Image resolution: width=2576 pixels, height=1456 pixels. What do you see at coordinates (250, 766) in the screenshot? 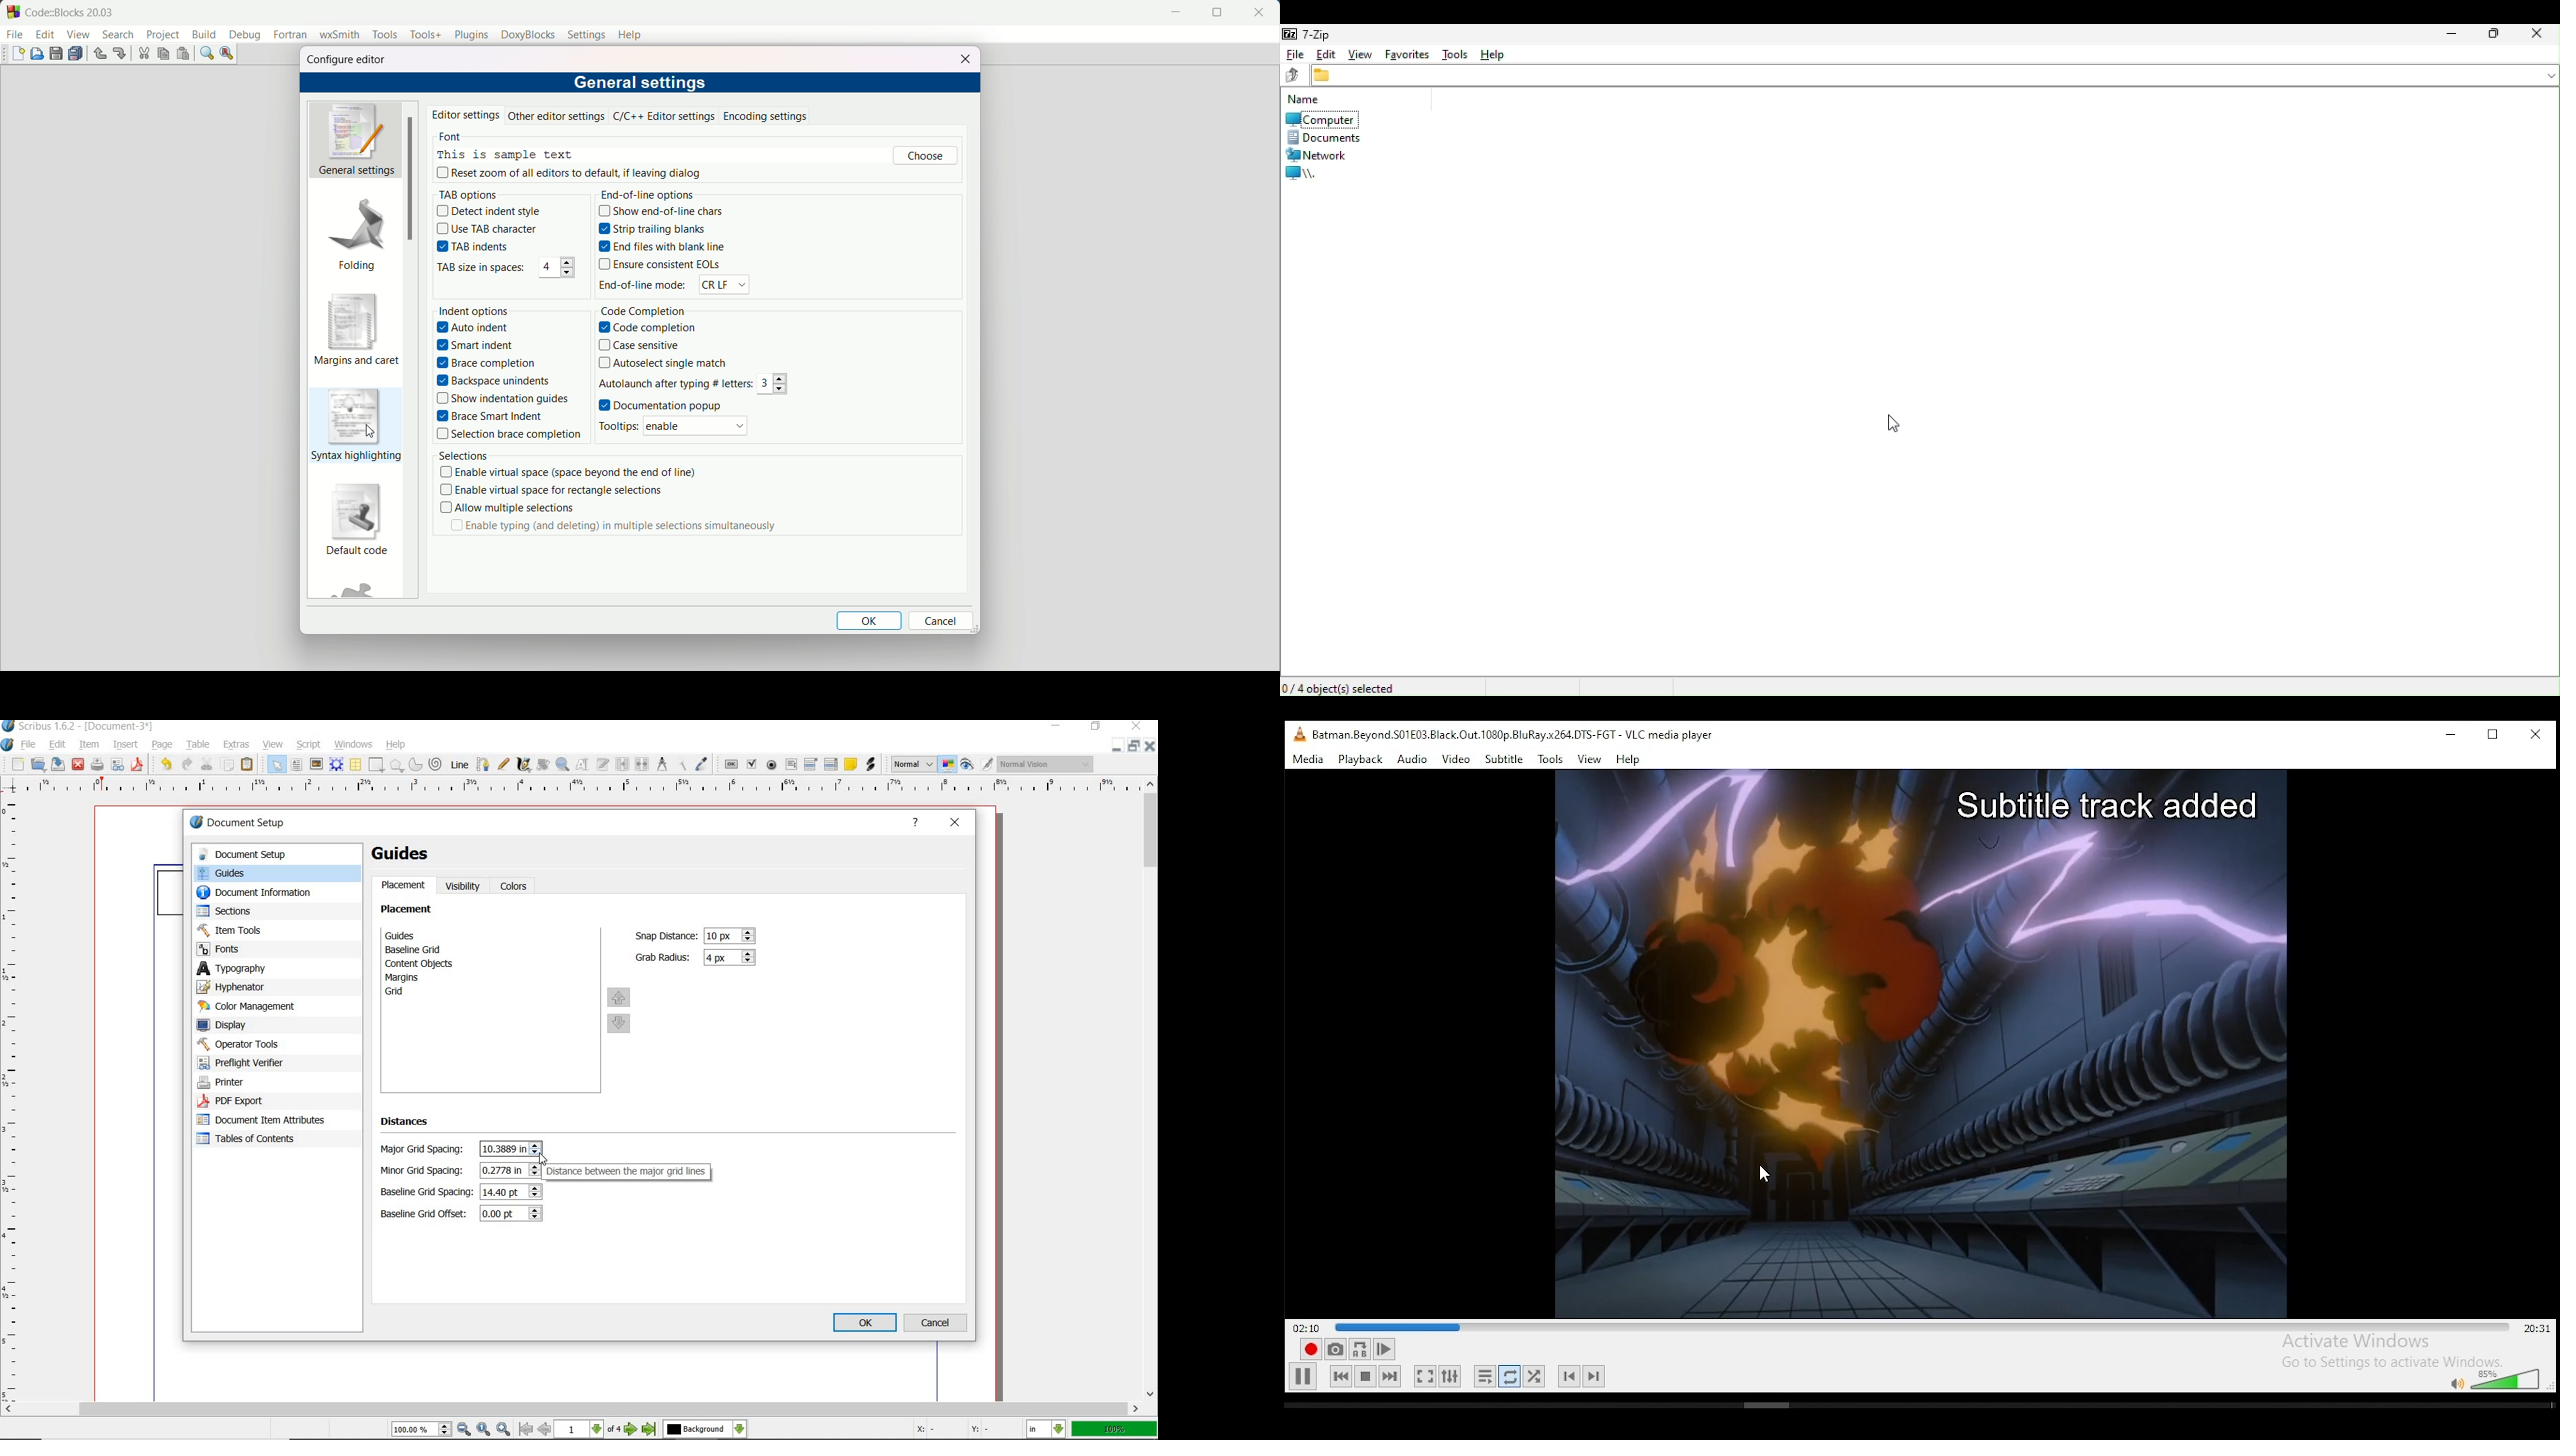
I see `paste` at bounding box center [250, 766].